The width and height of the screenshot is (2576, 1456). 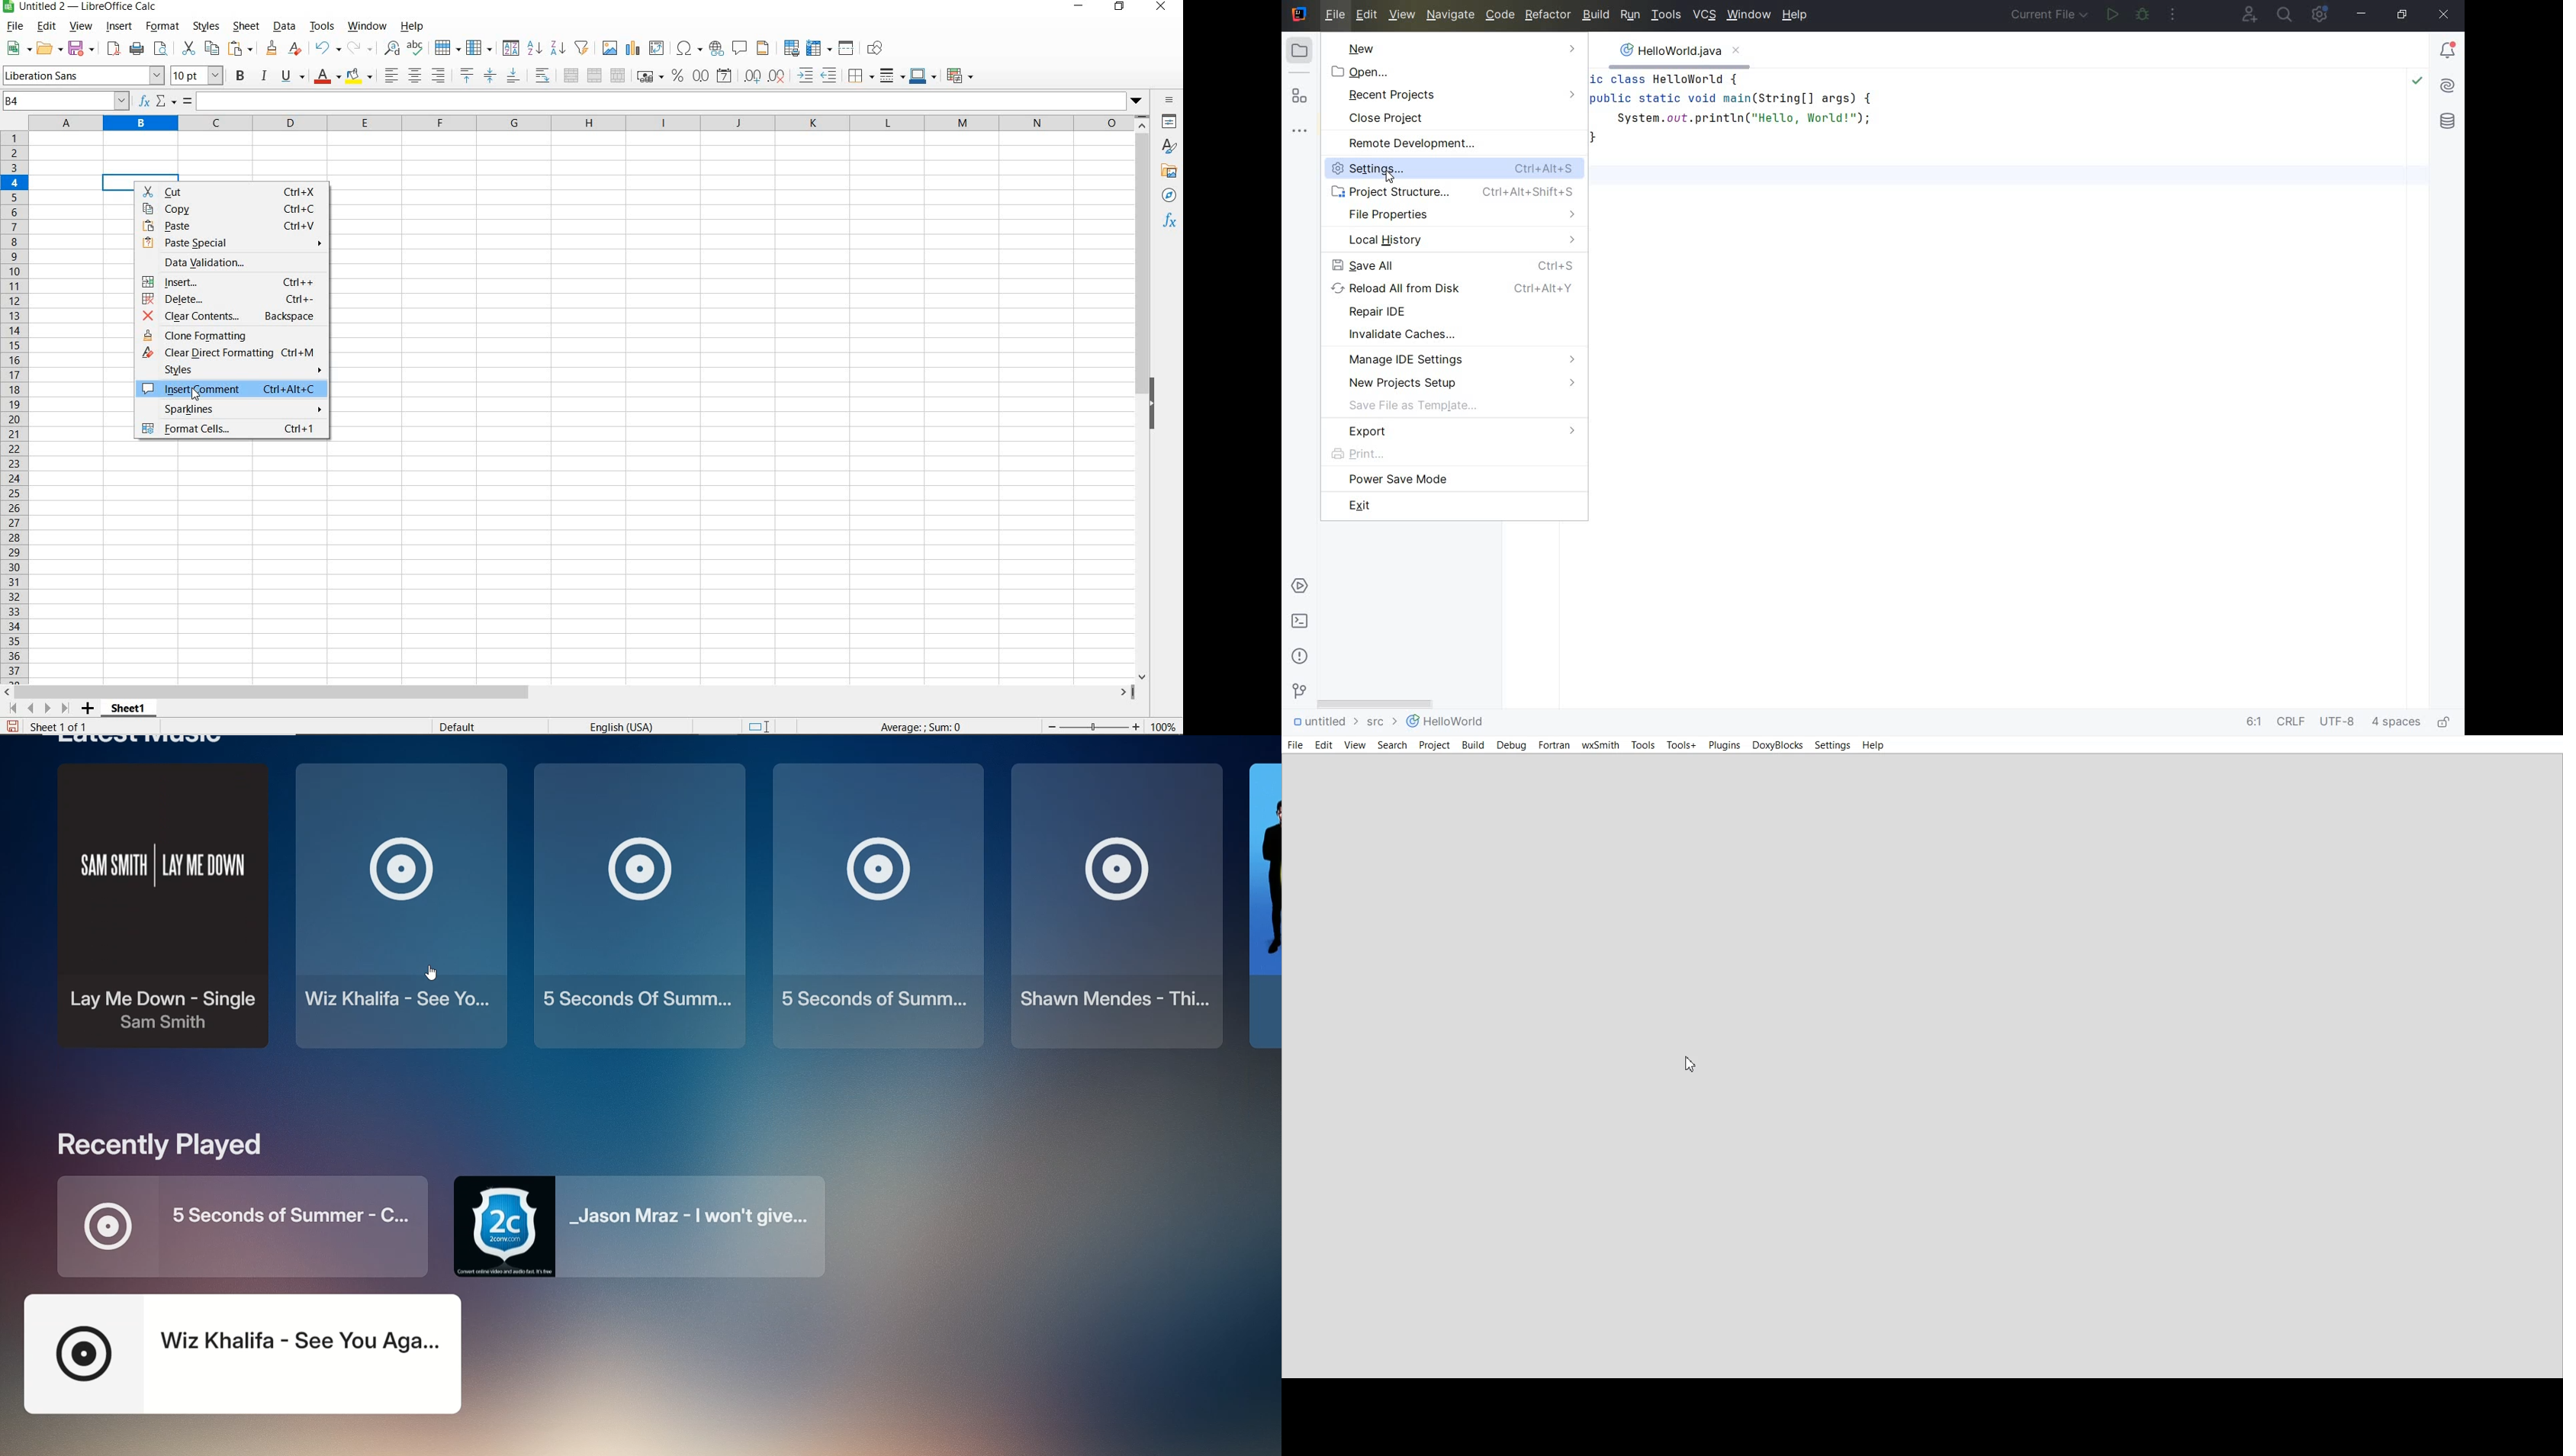 I want to click on edit, so click(x=46, y=26).